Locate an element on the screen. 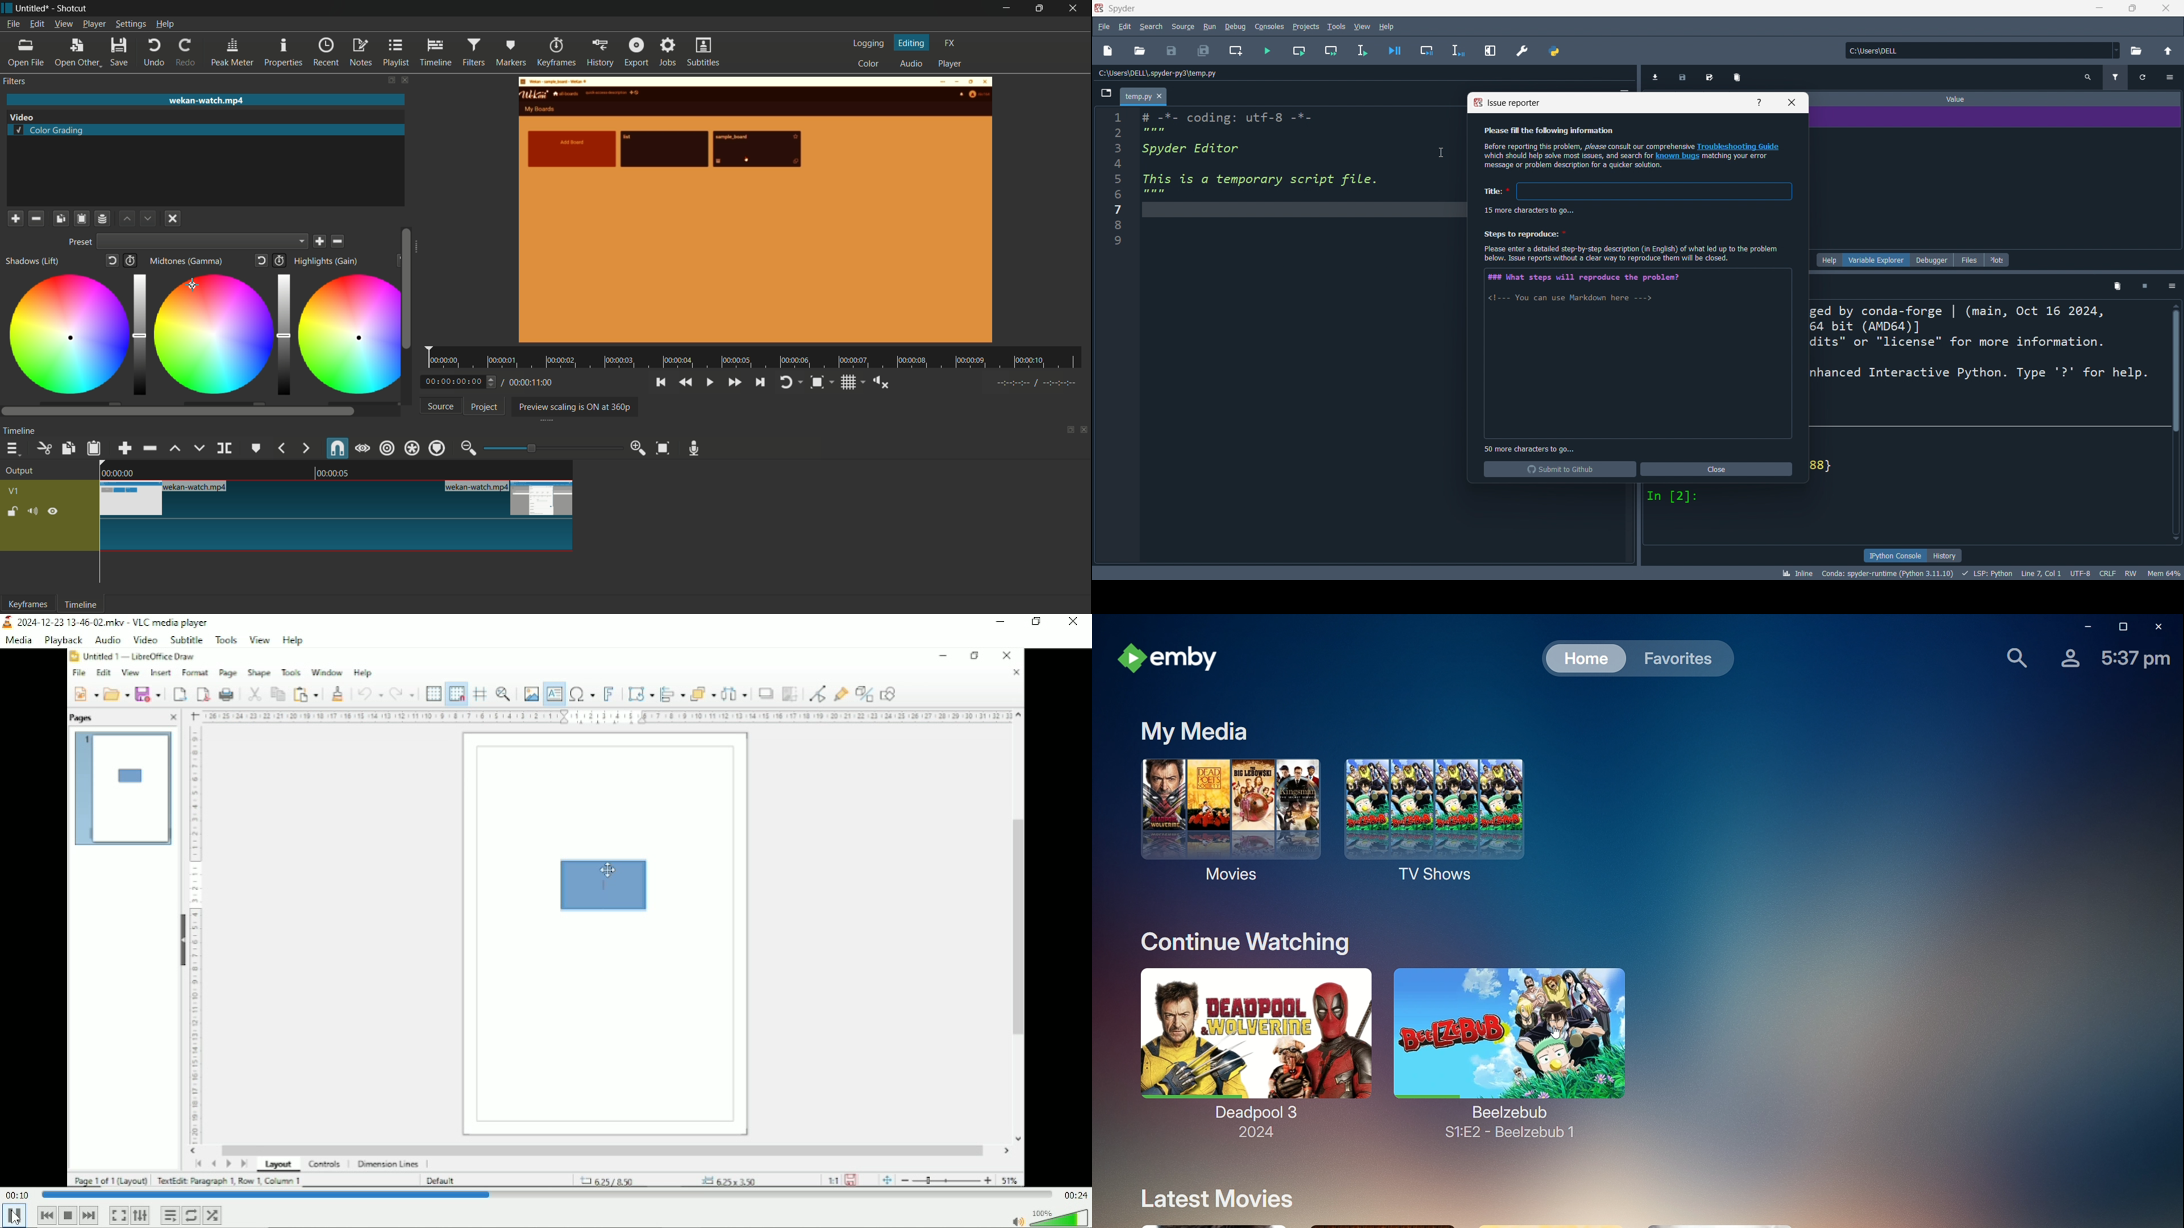 The height and width of the screenshot is (1232, 2184). keyframes is located at coordinates (555, 52).